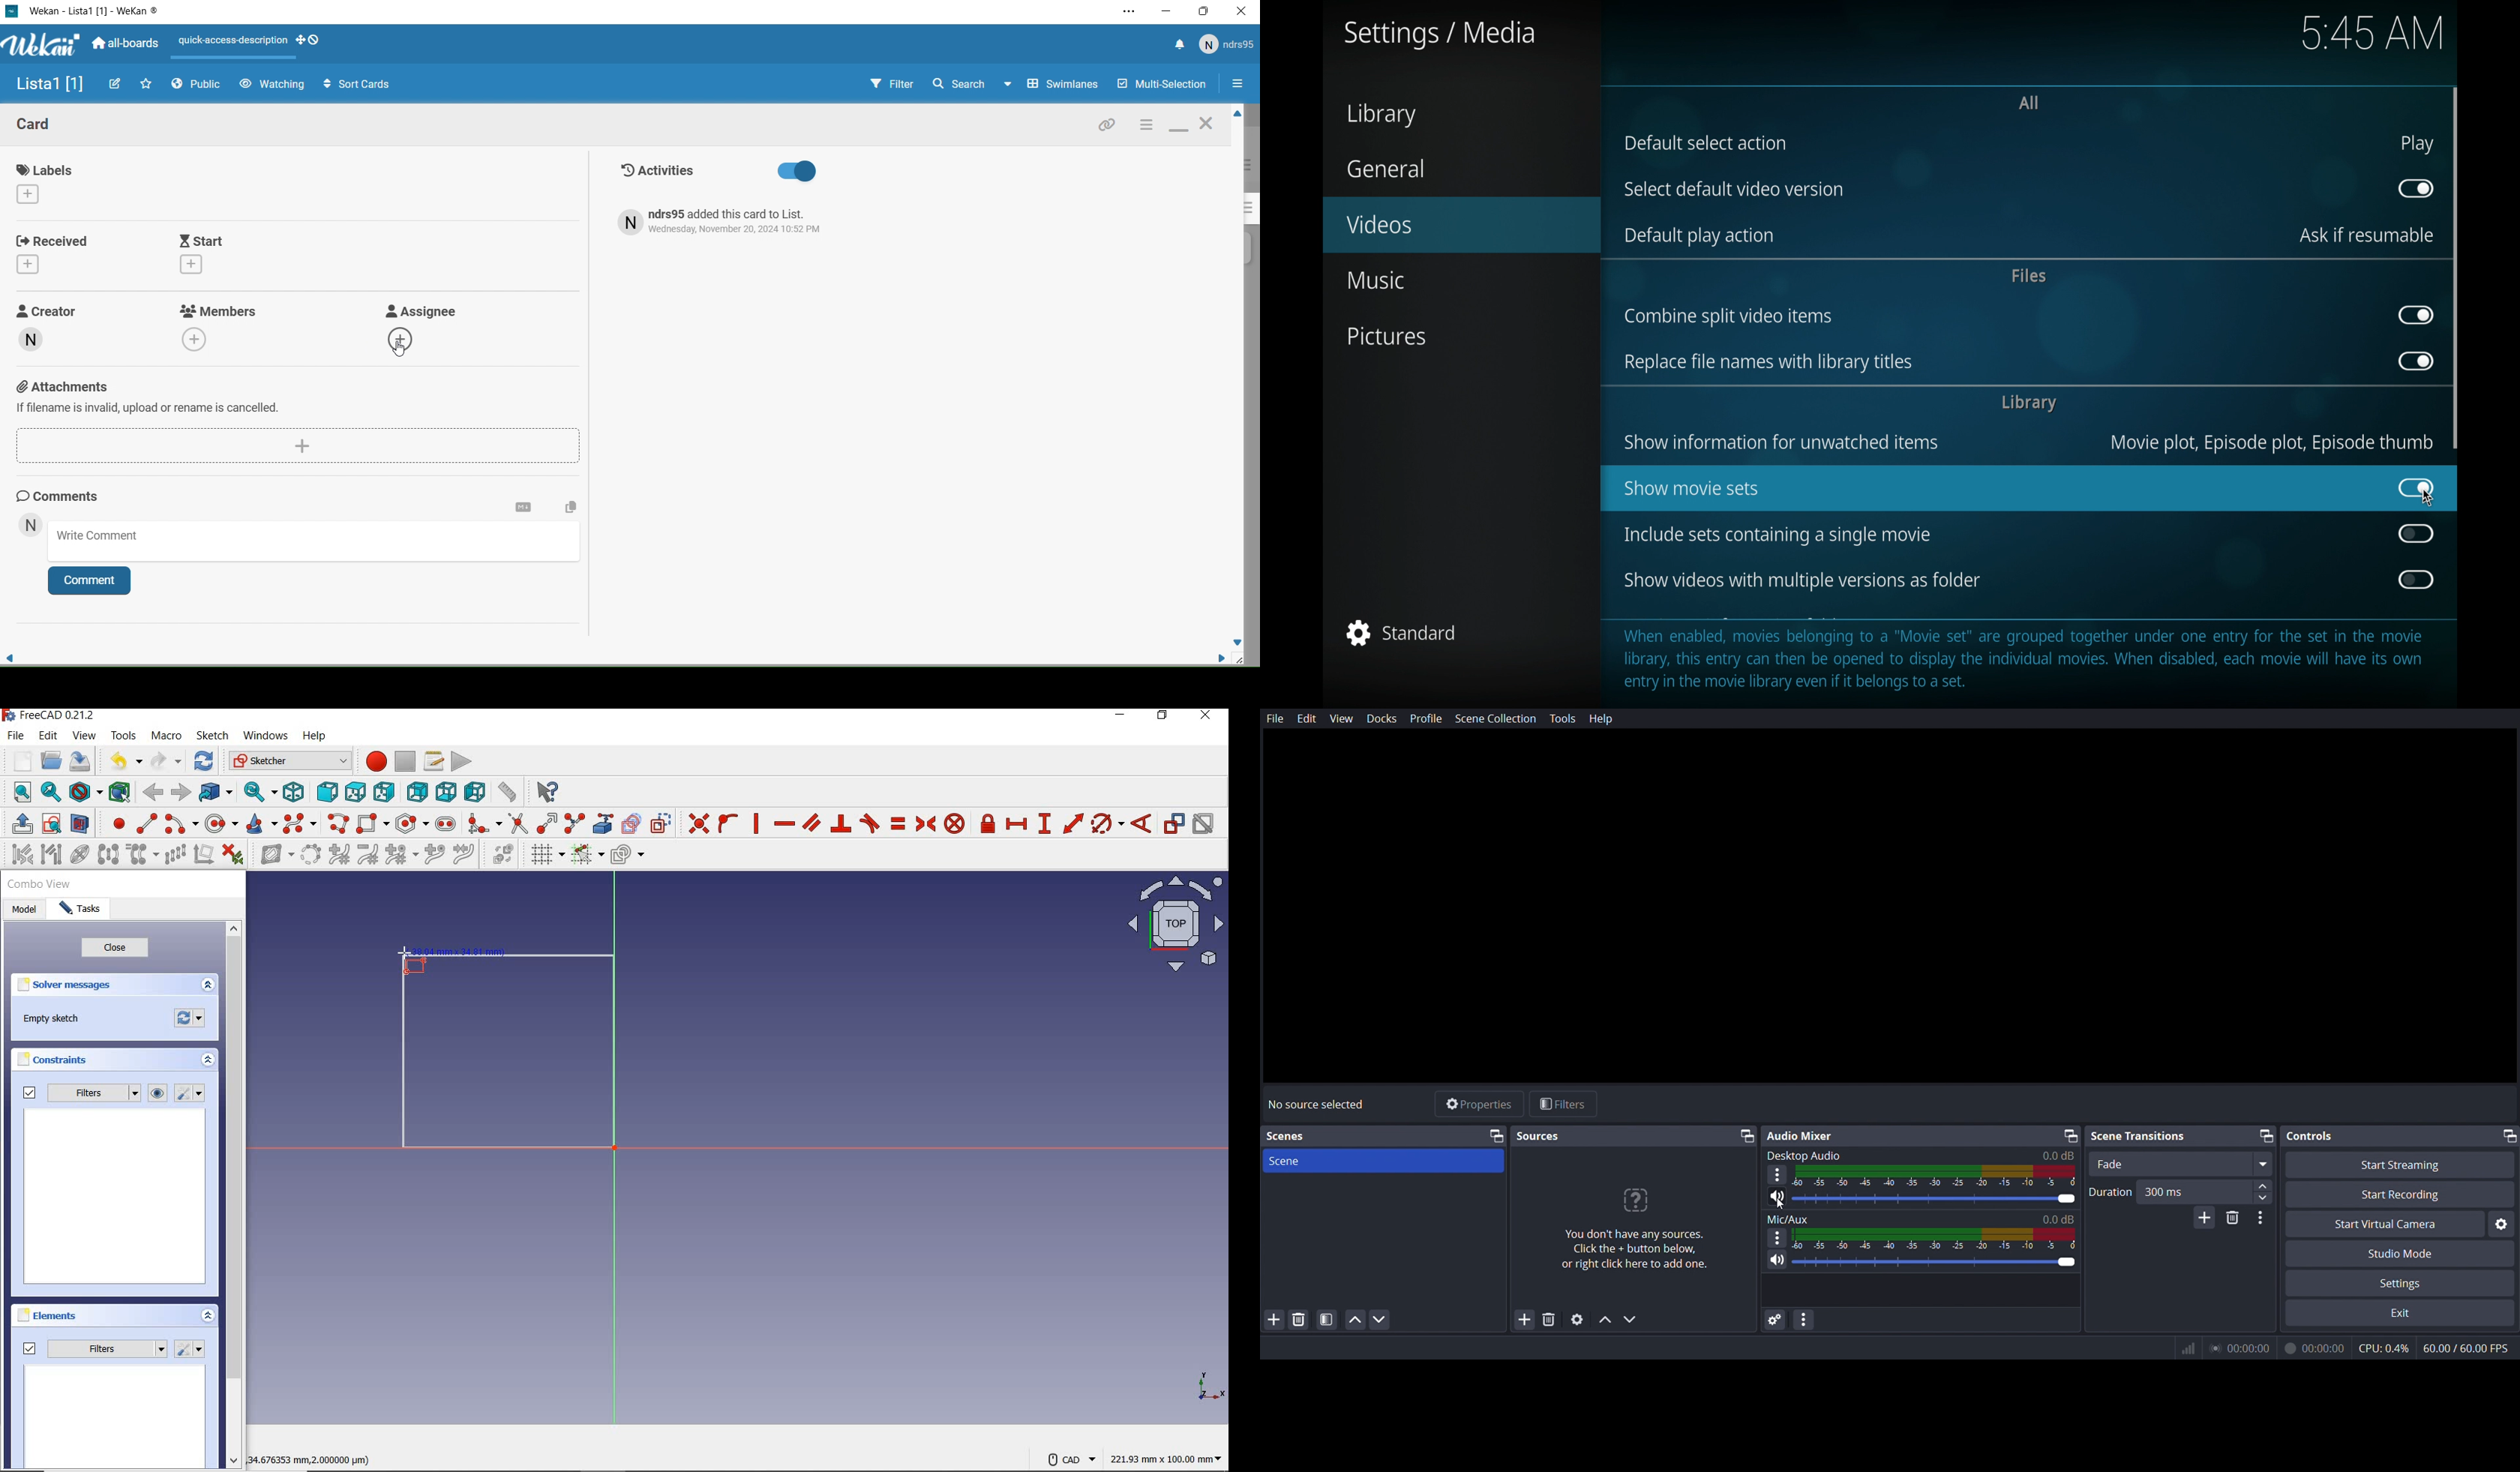 The width and height of the screenshot is (2520, 1484). Describe the element at coordinates (1380, 1319) in the screenshot. I see `move down ` at that location.